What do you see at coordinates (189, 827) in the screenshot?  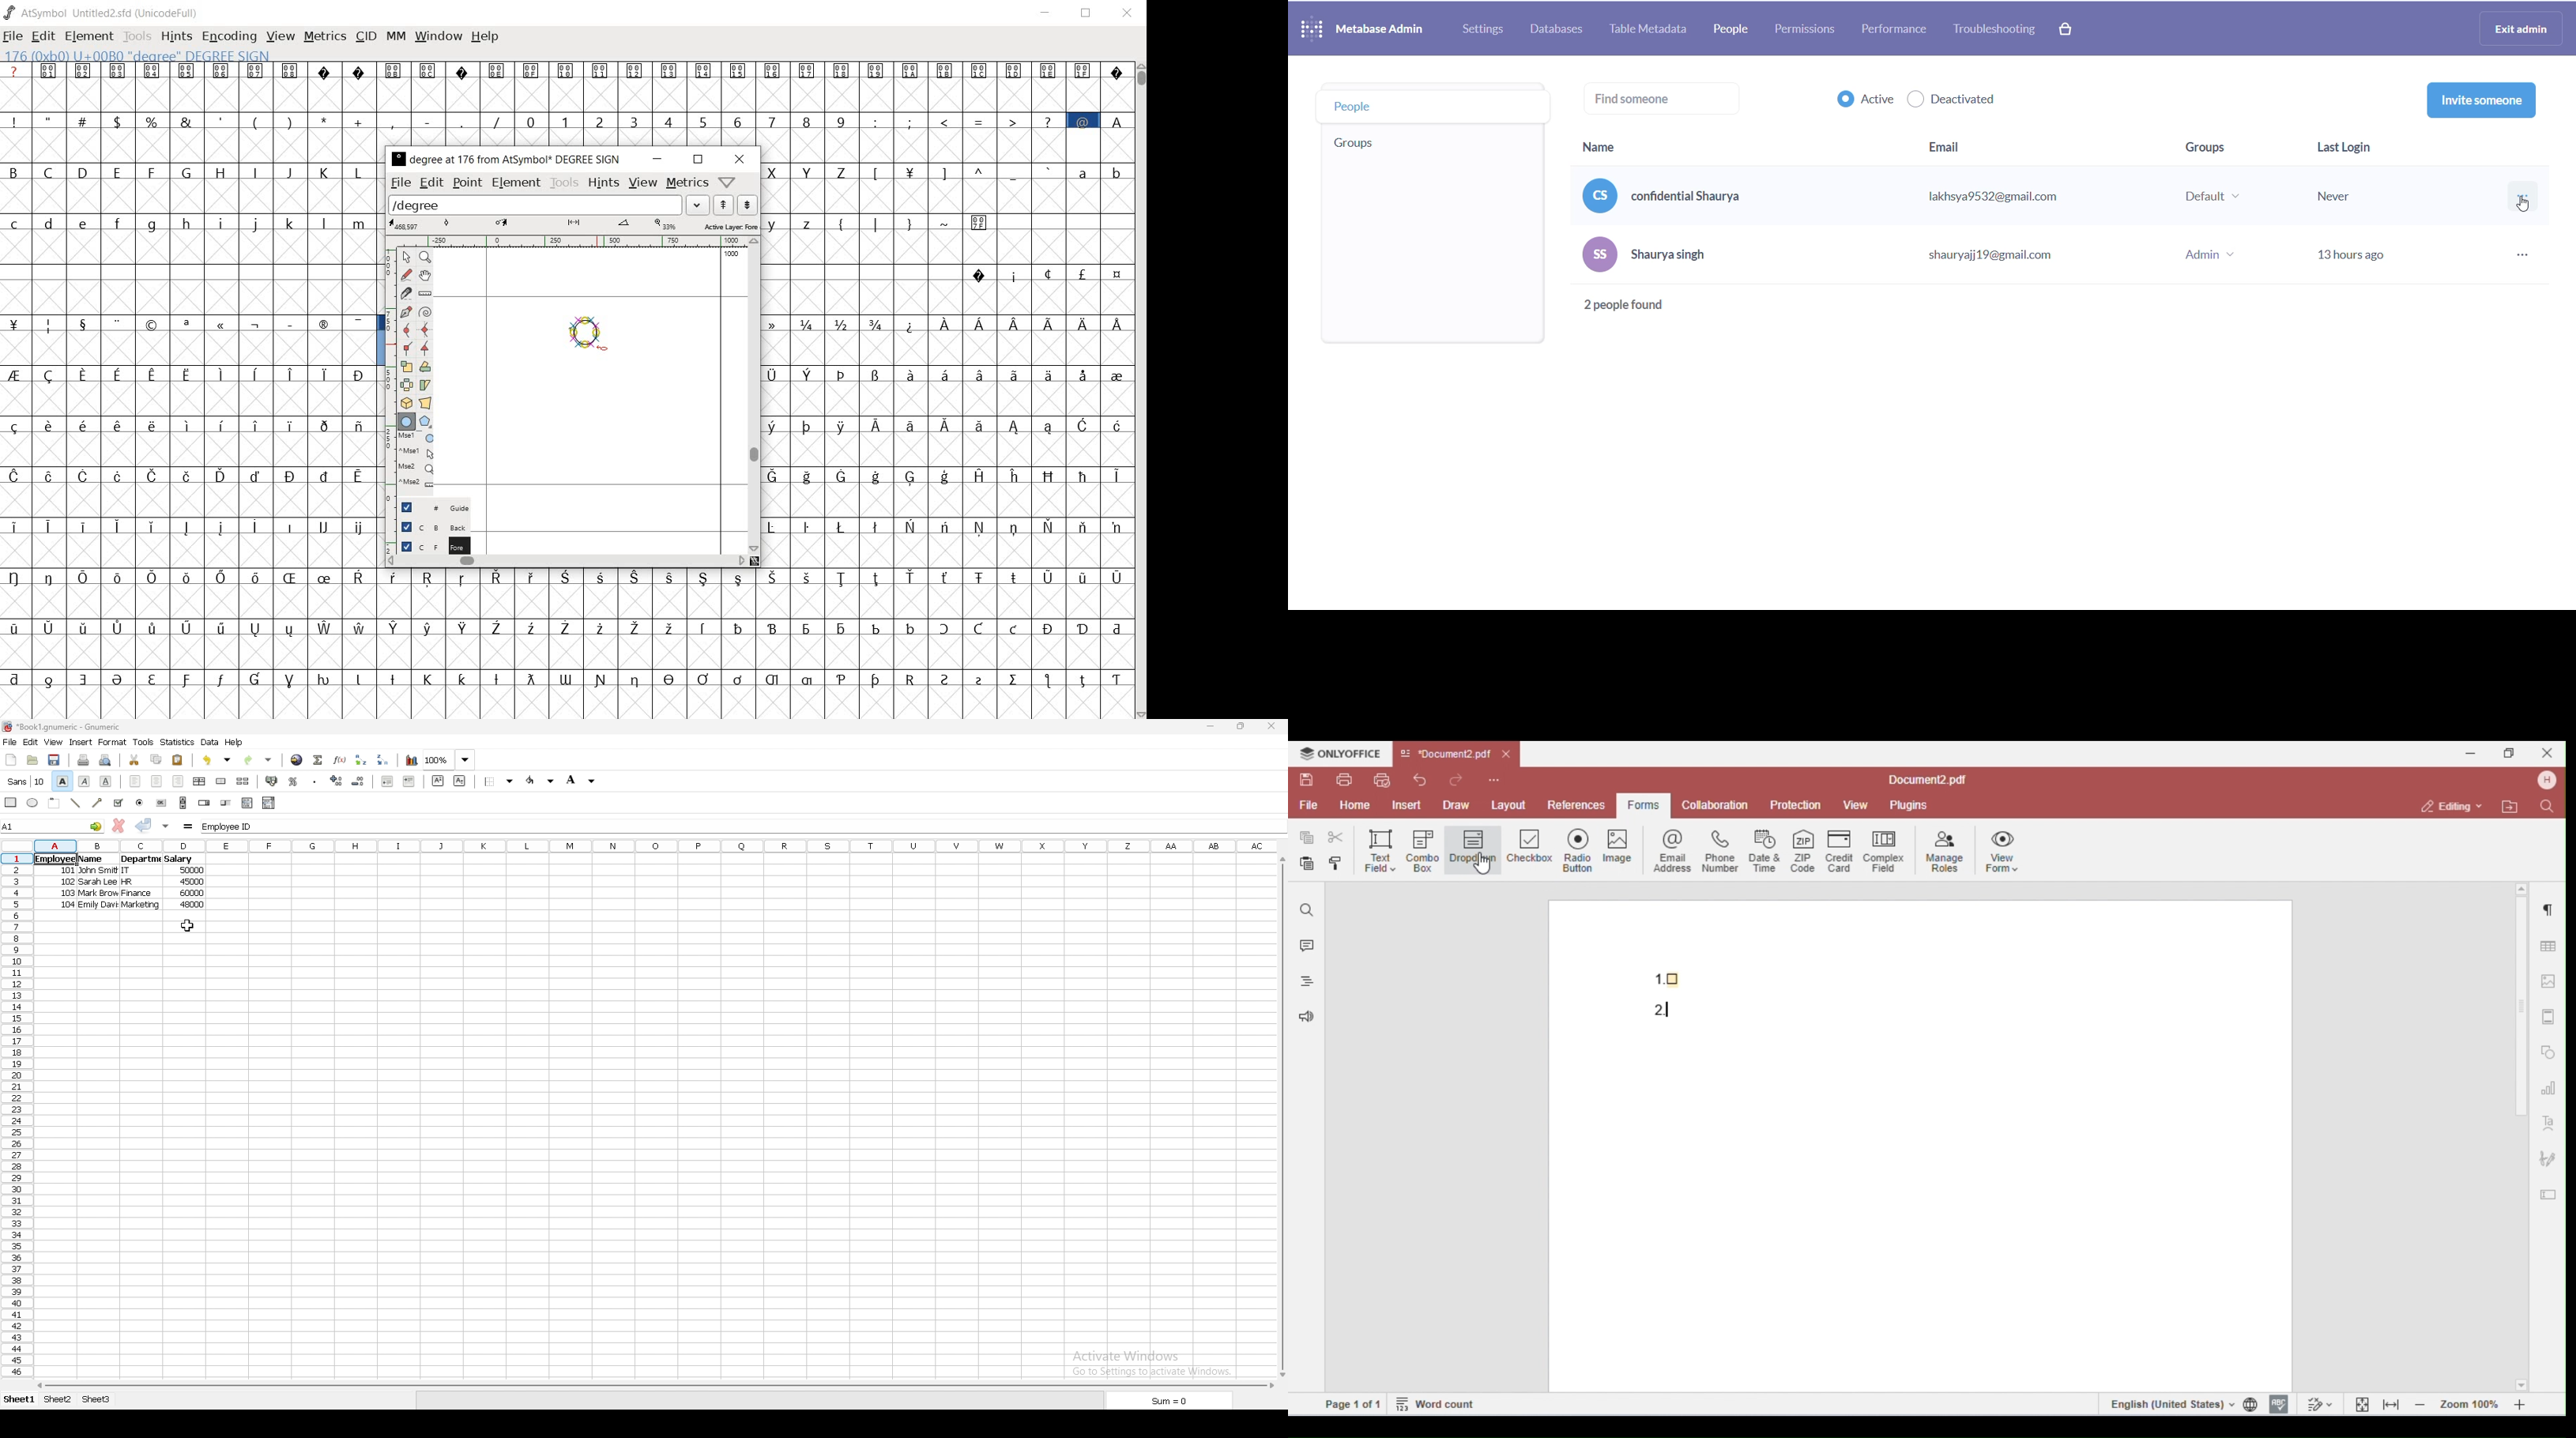 I see `formula` at bounding box center [189, 827].